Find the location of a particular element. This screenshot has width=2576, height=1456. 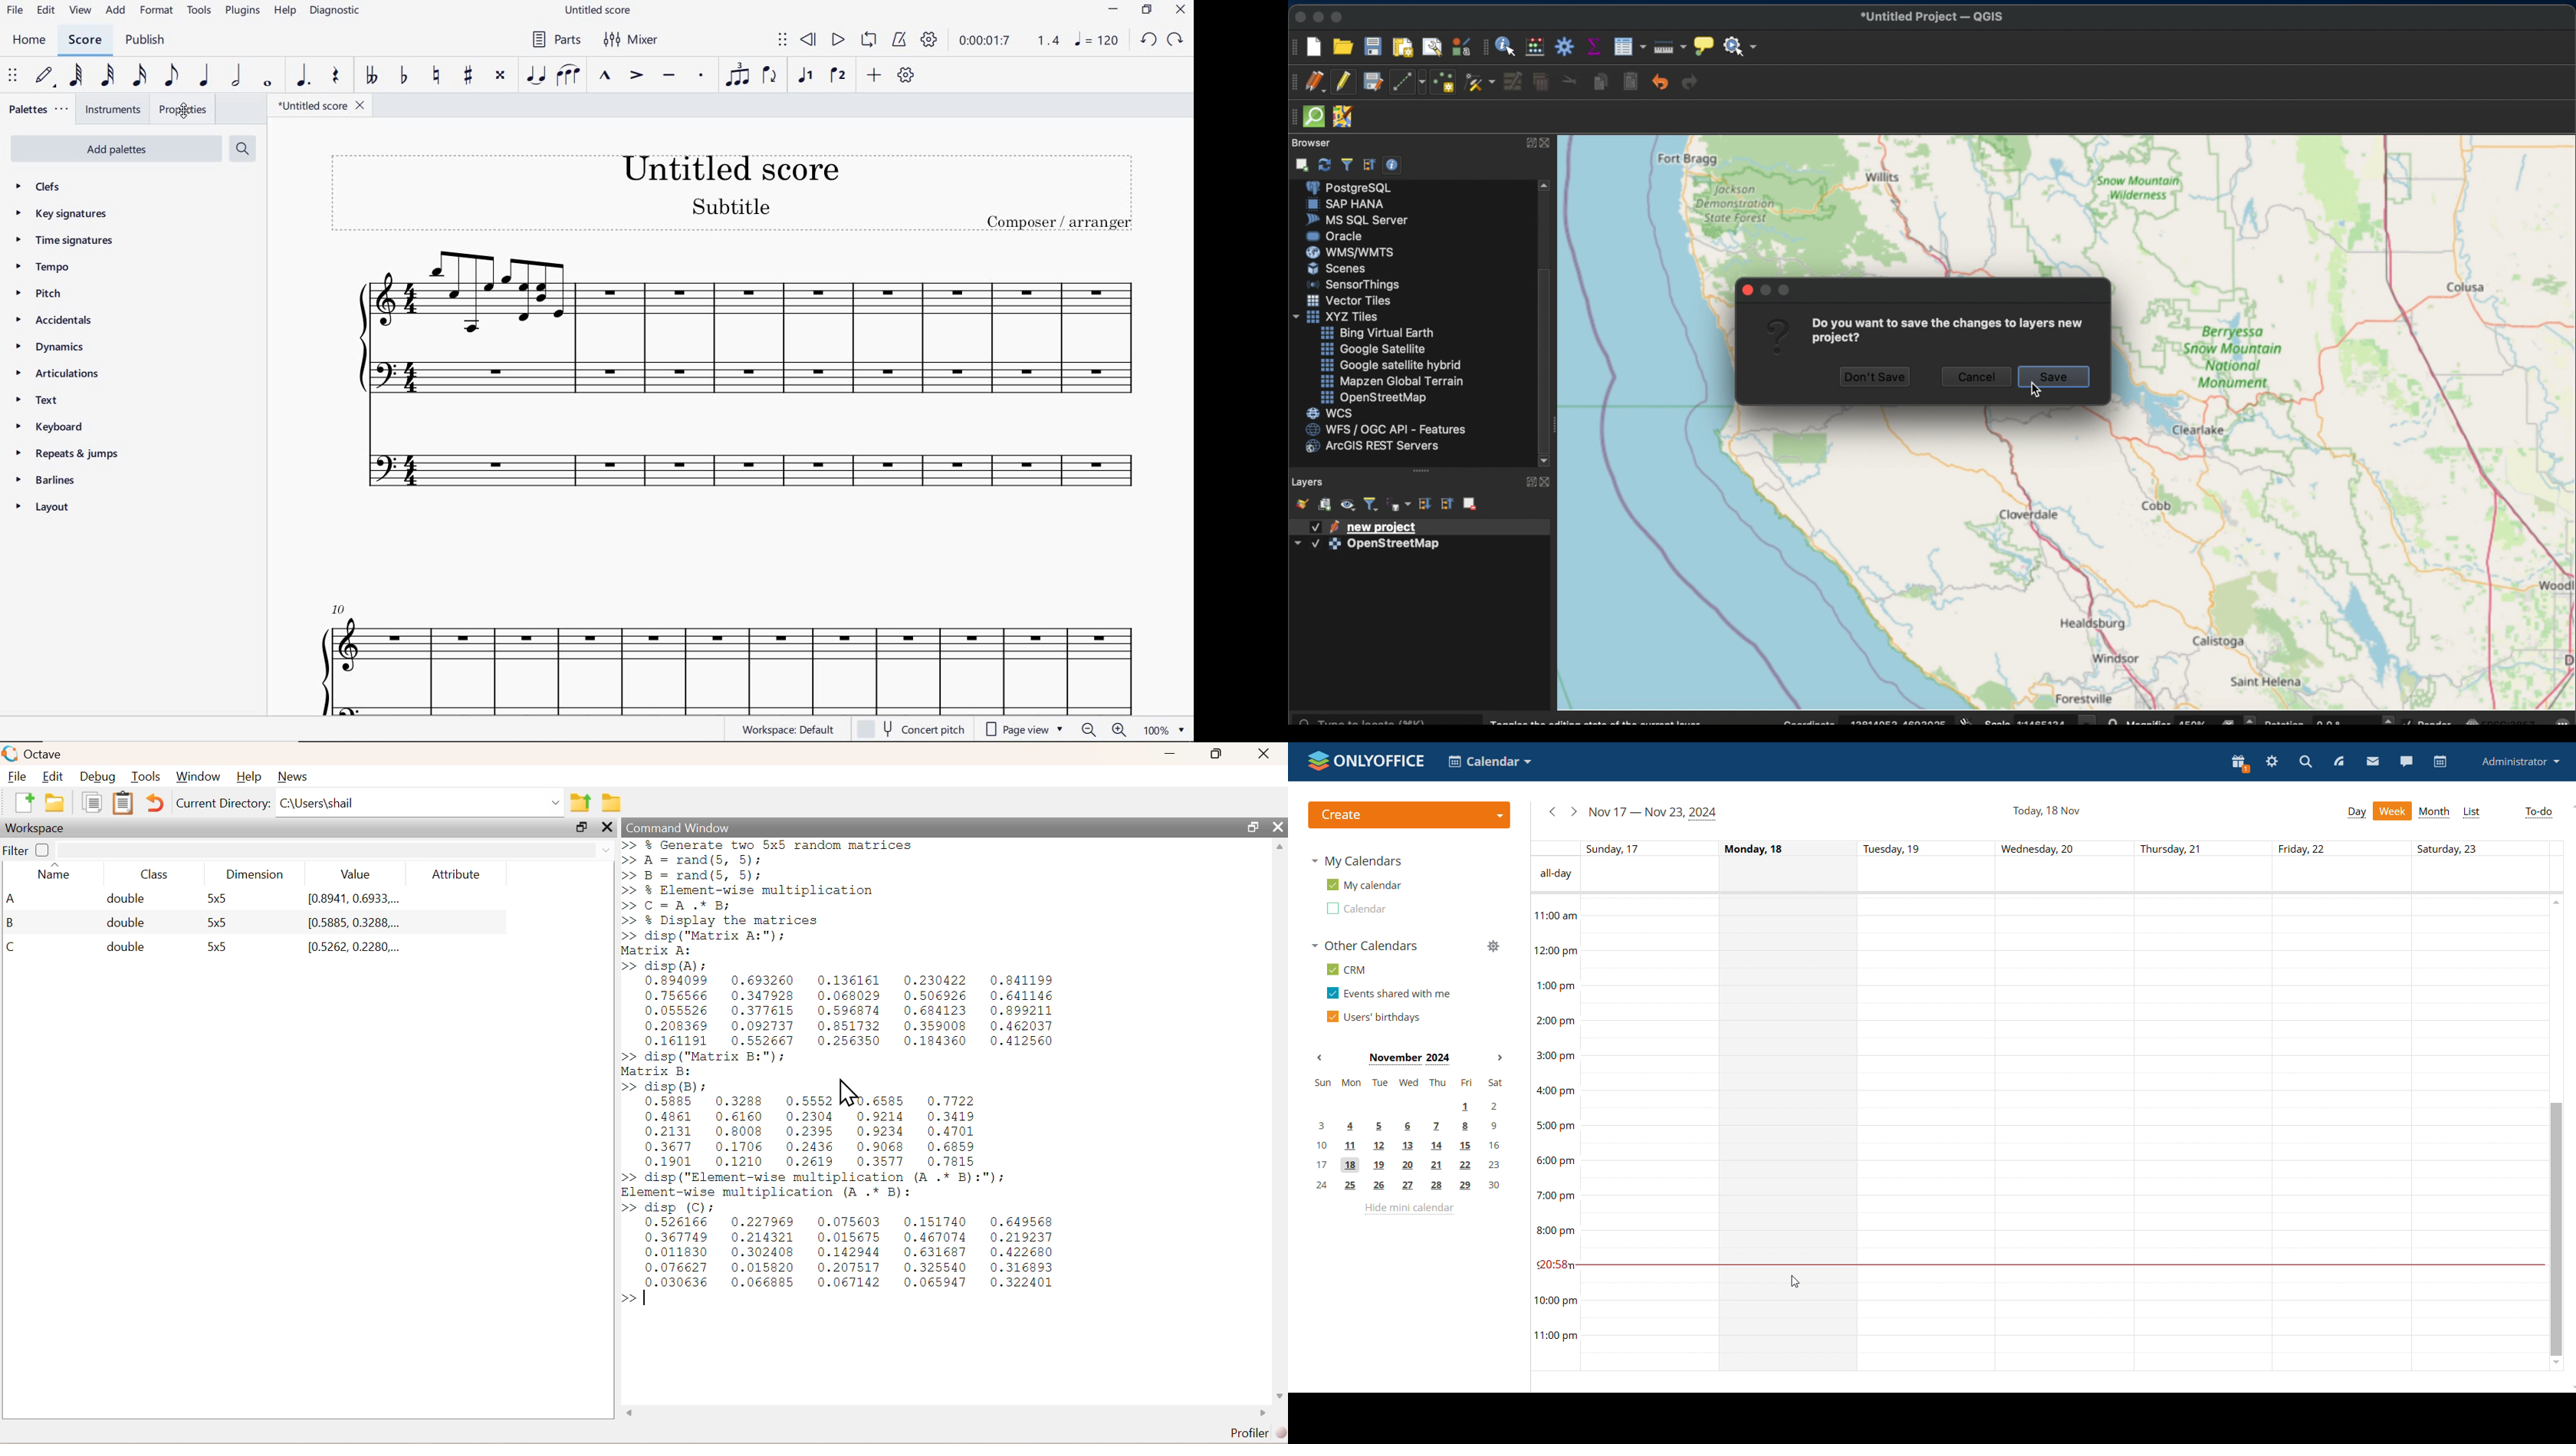

text is located at coordinates (43, 405).